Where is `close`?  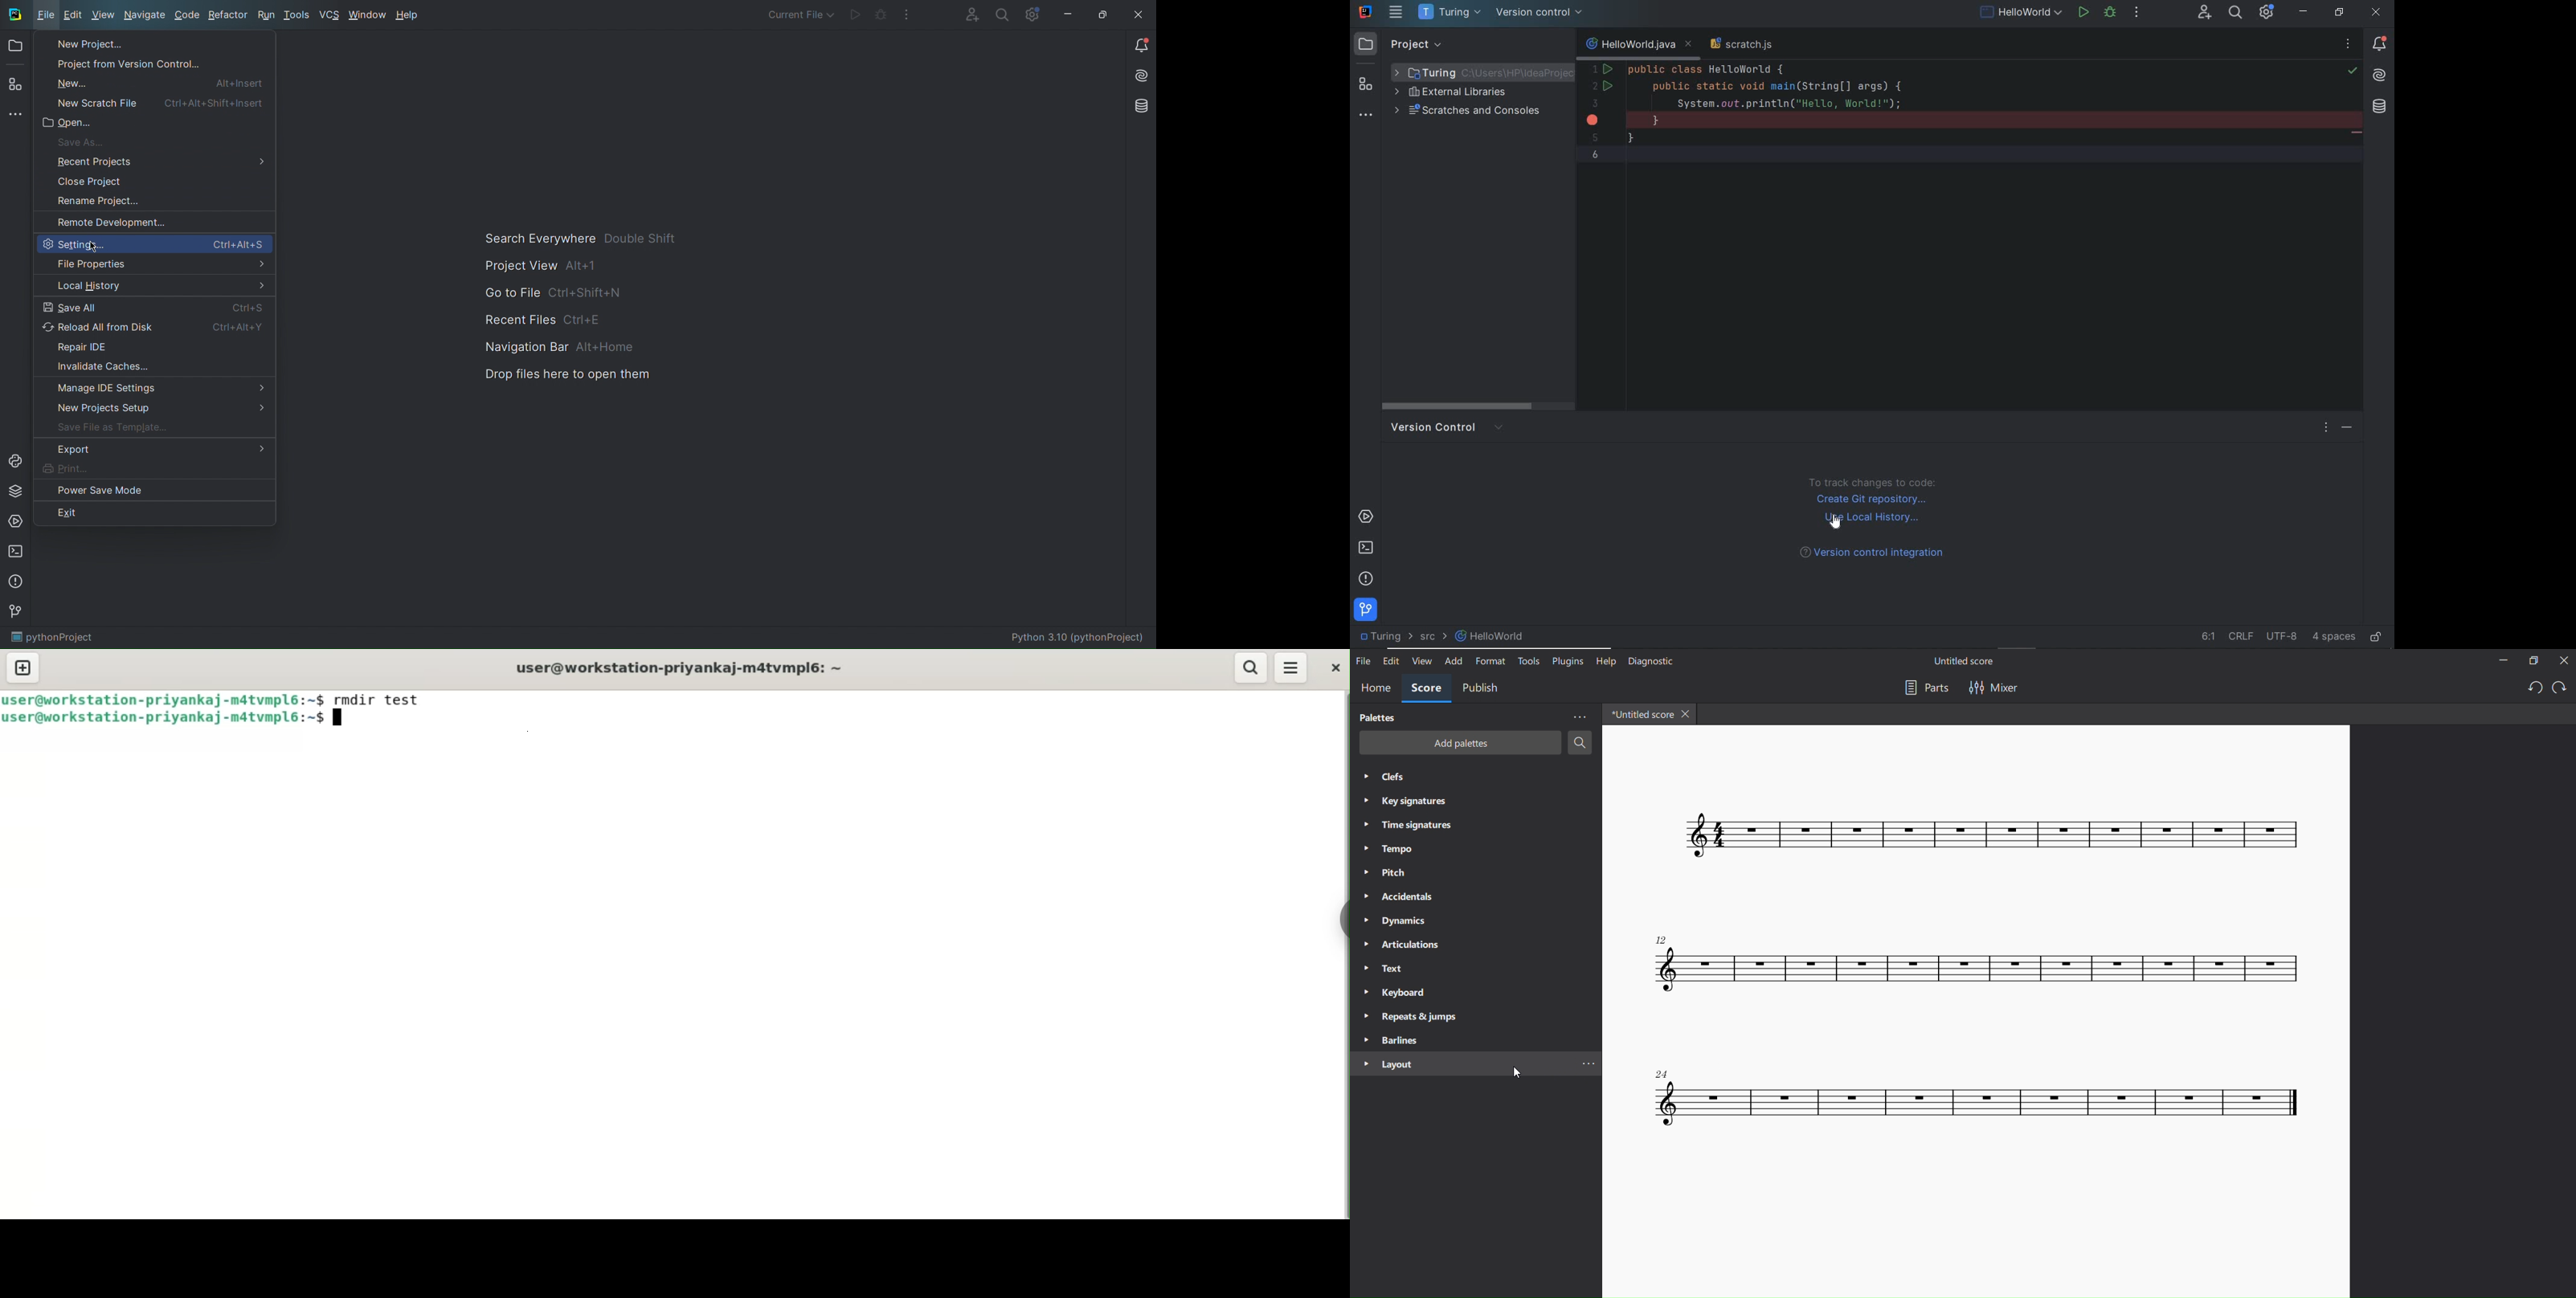 close is located at coordinates (1333, 667).